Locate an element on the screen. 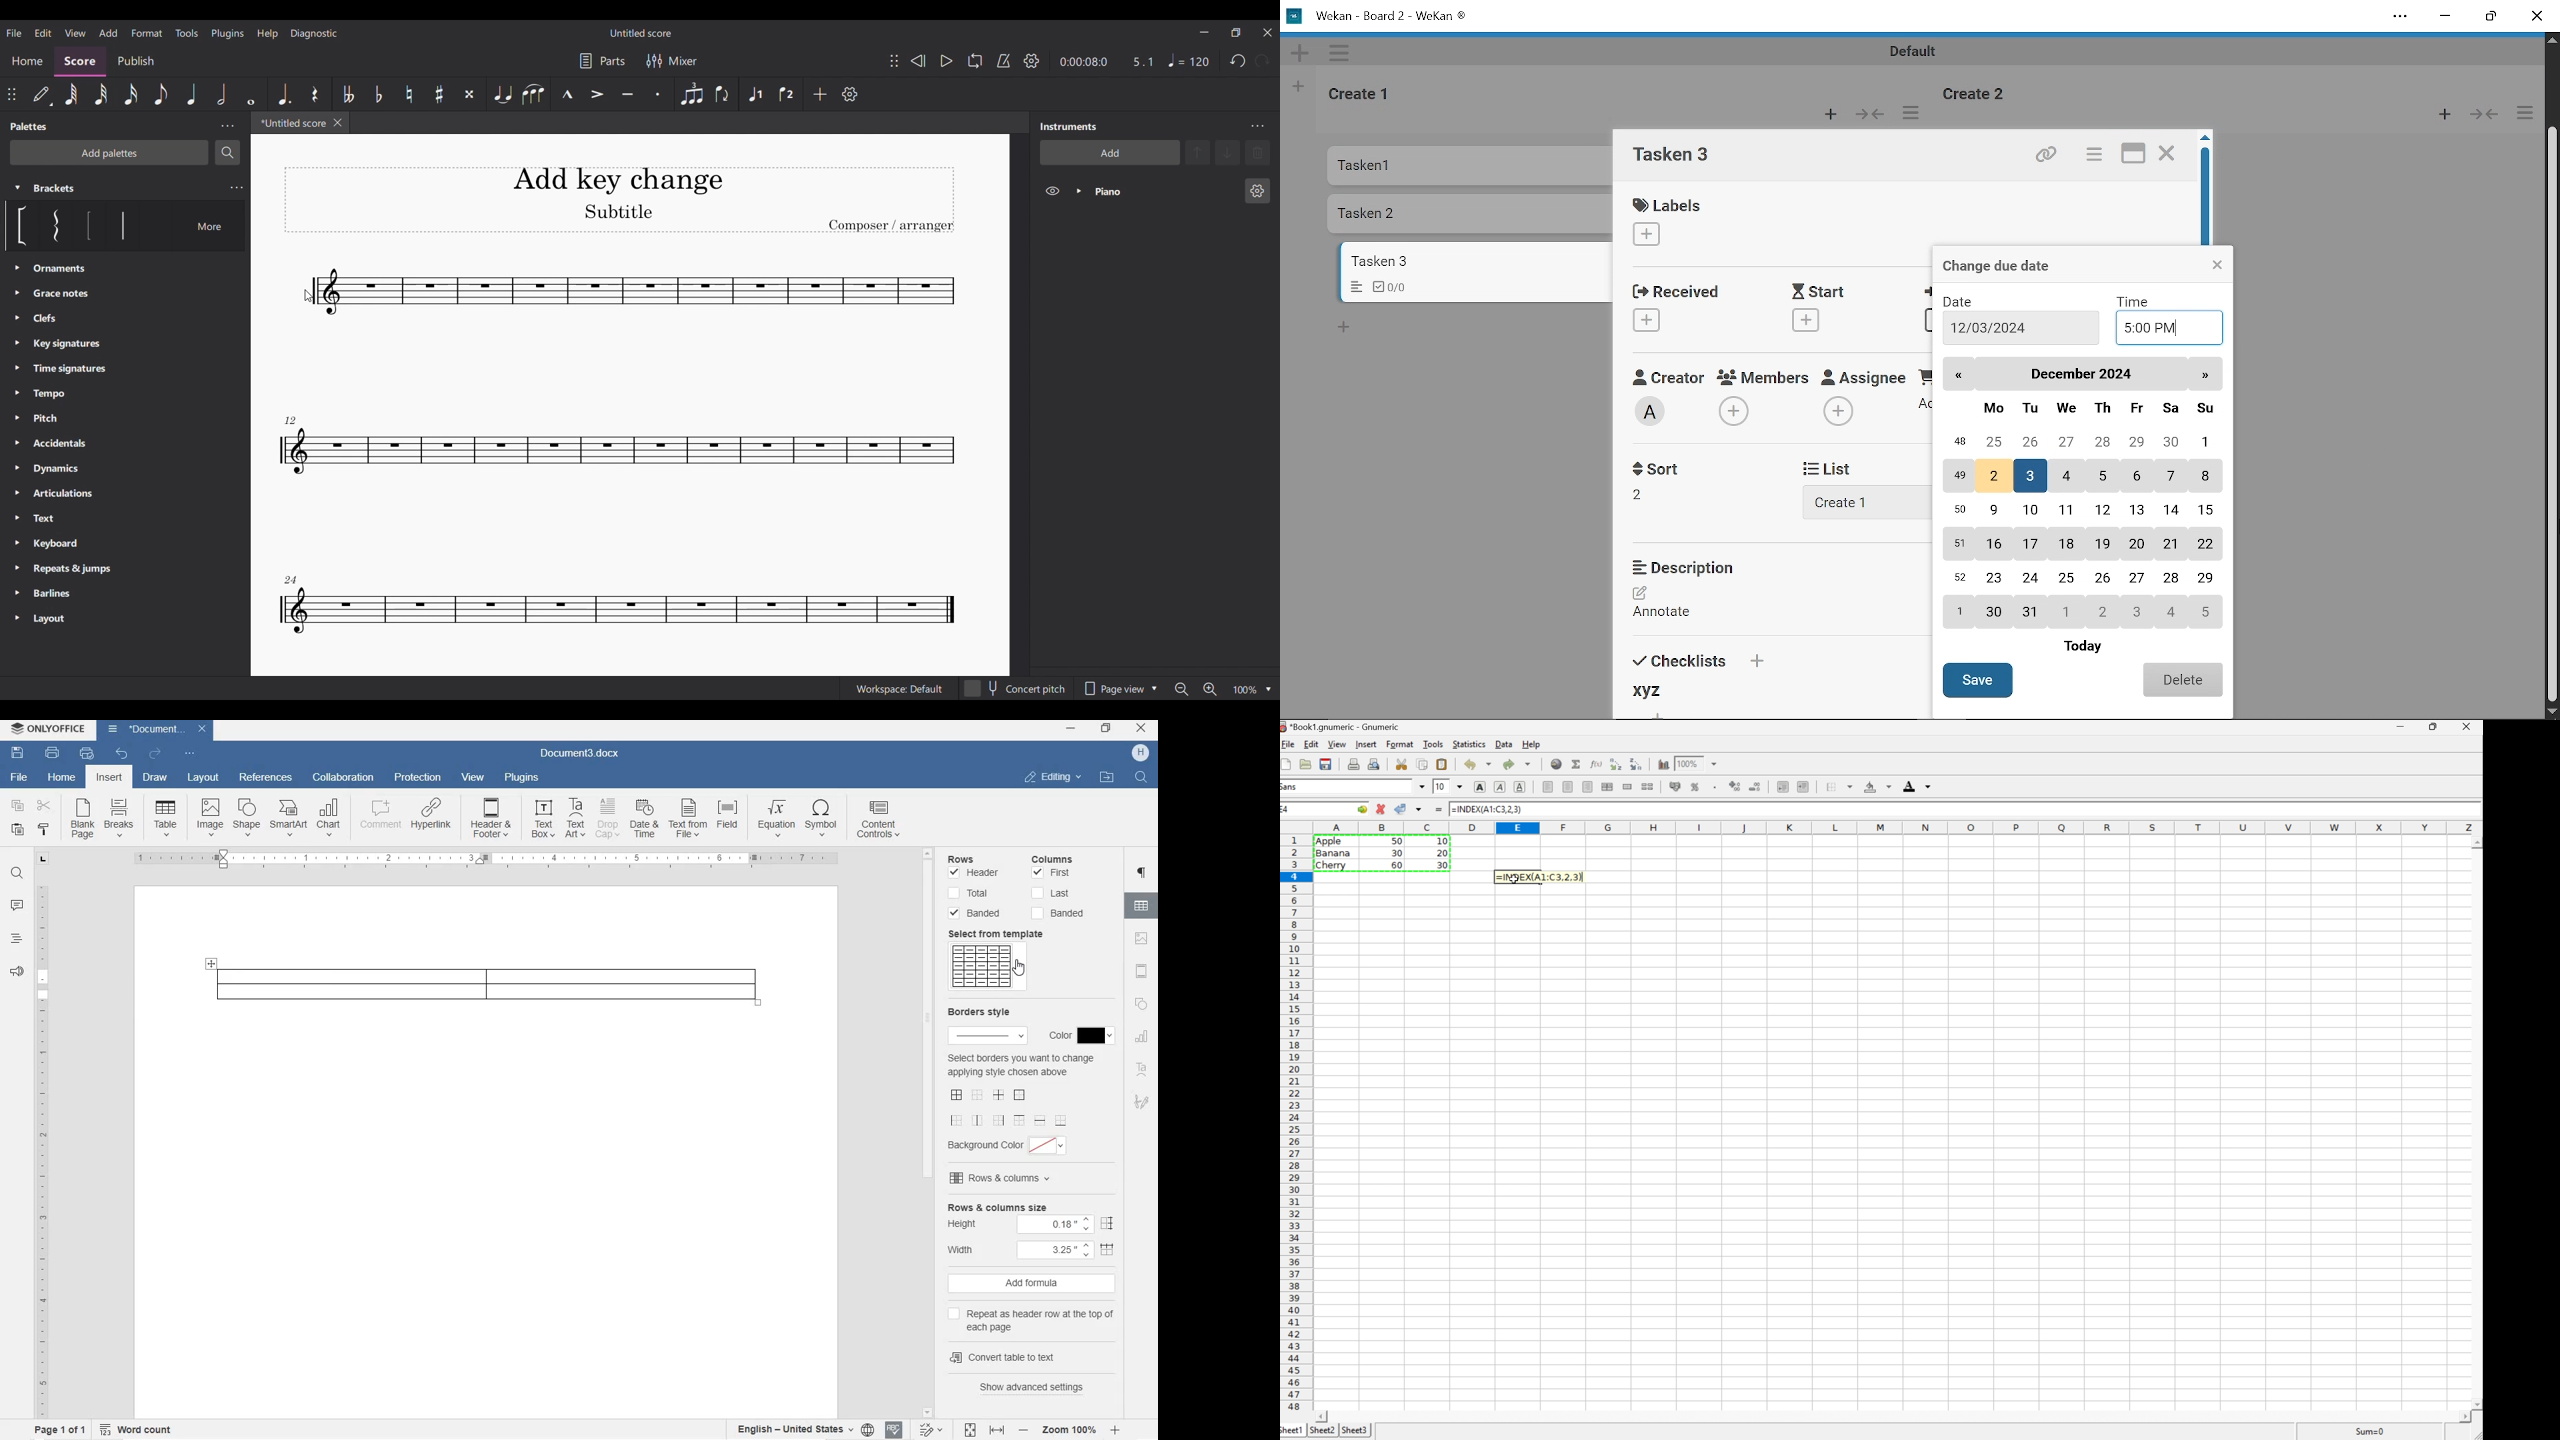 This screenshot has height=1456, width=2576. insert hyperlink is located at coordinates (1556, 764).